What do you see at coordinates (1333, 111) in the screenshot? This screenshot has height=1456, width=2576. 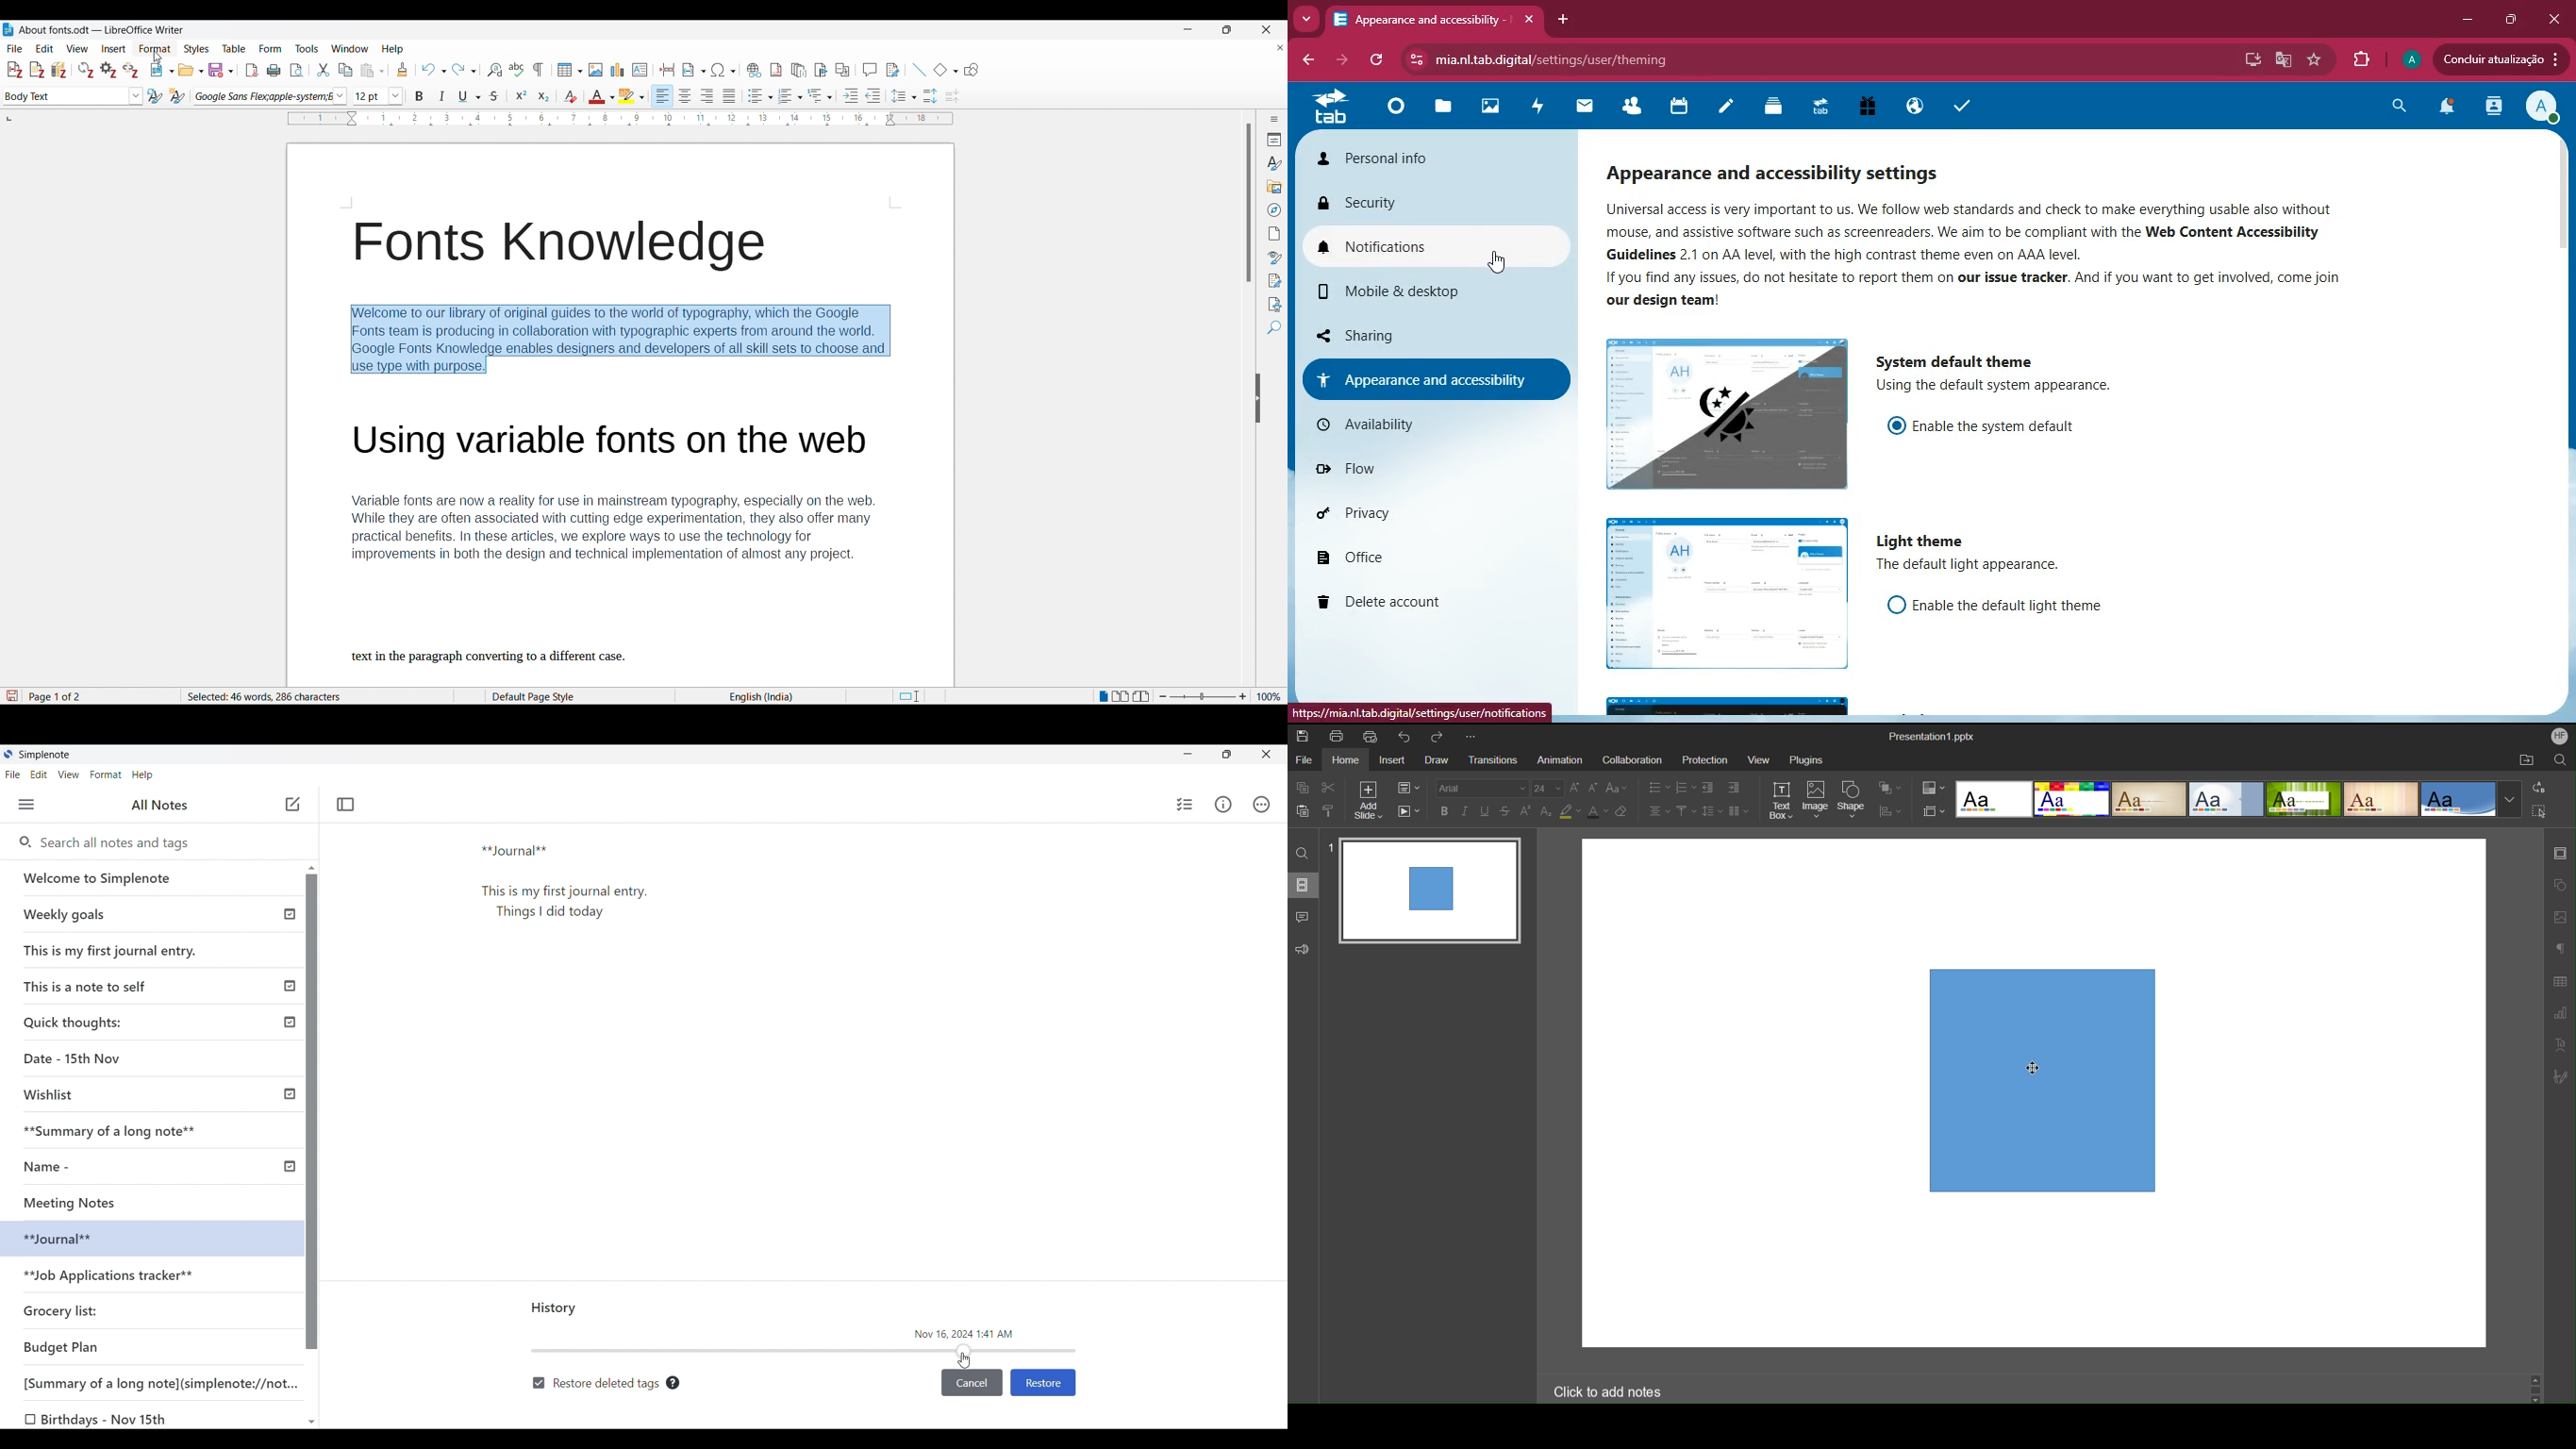 I see `tab` at bounding box center [1333, 111].